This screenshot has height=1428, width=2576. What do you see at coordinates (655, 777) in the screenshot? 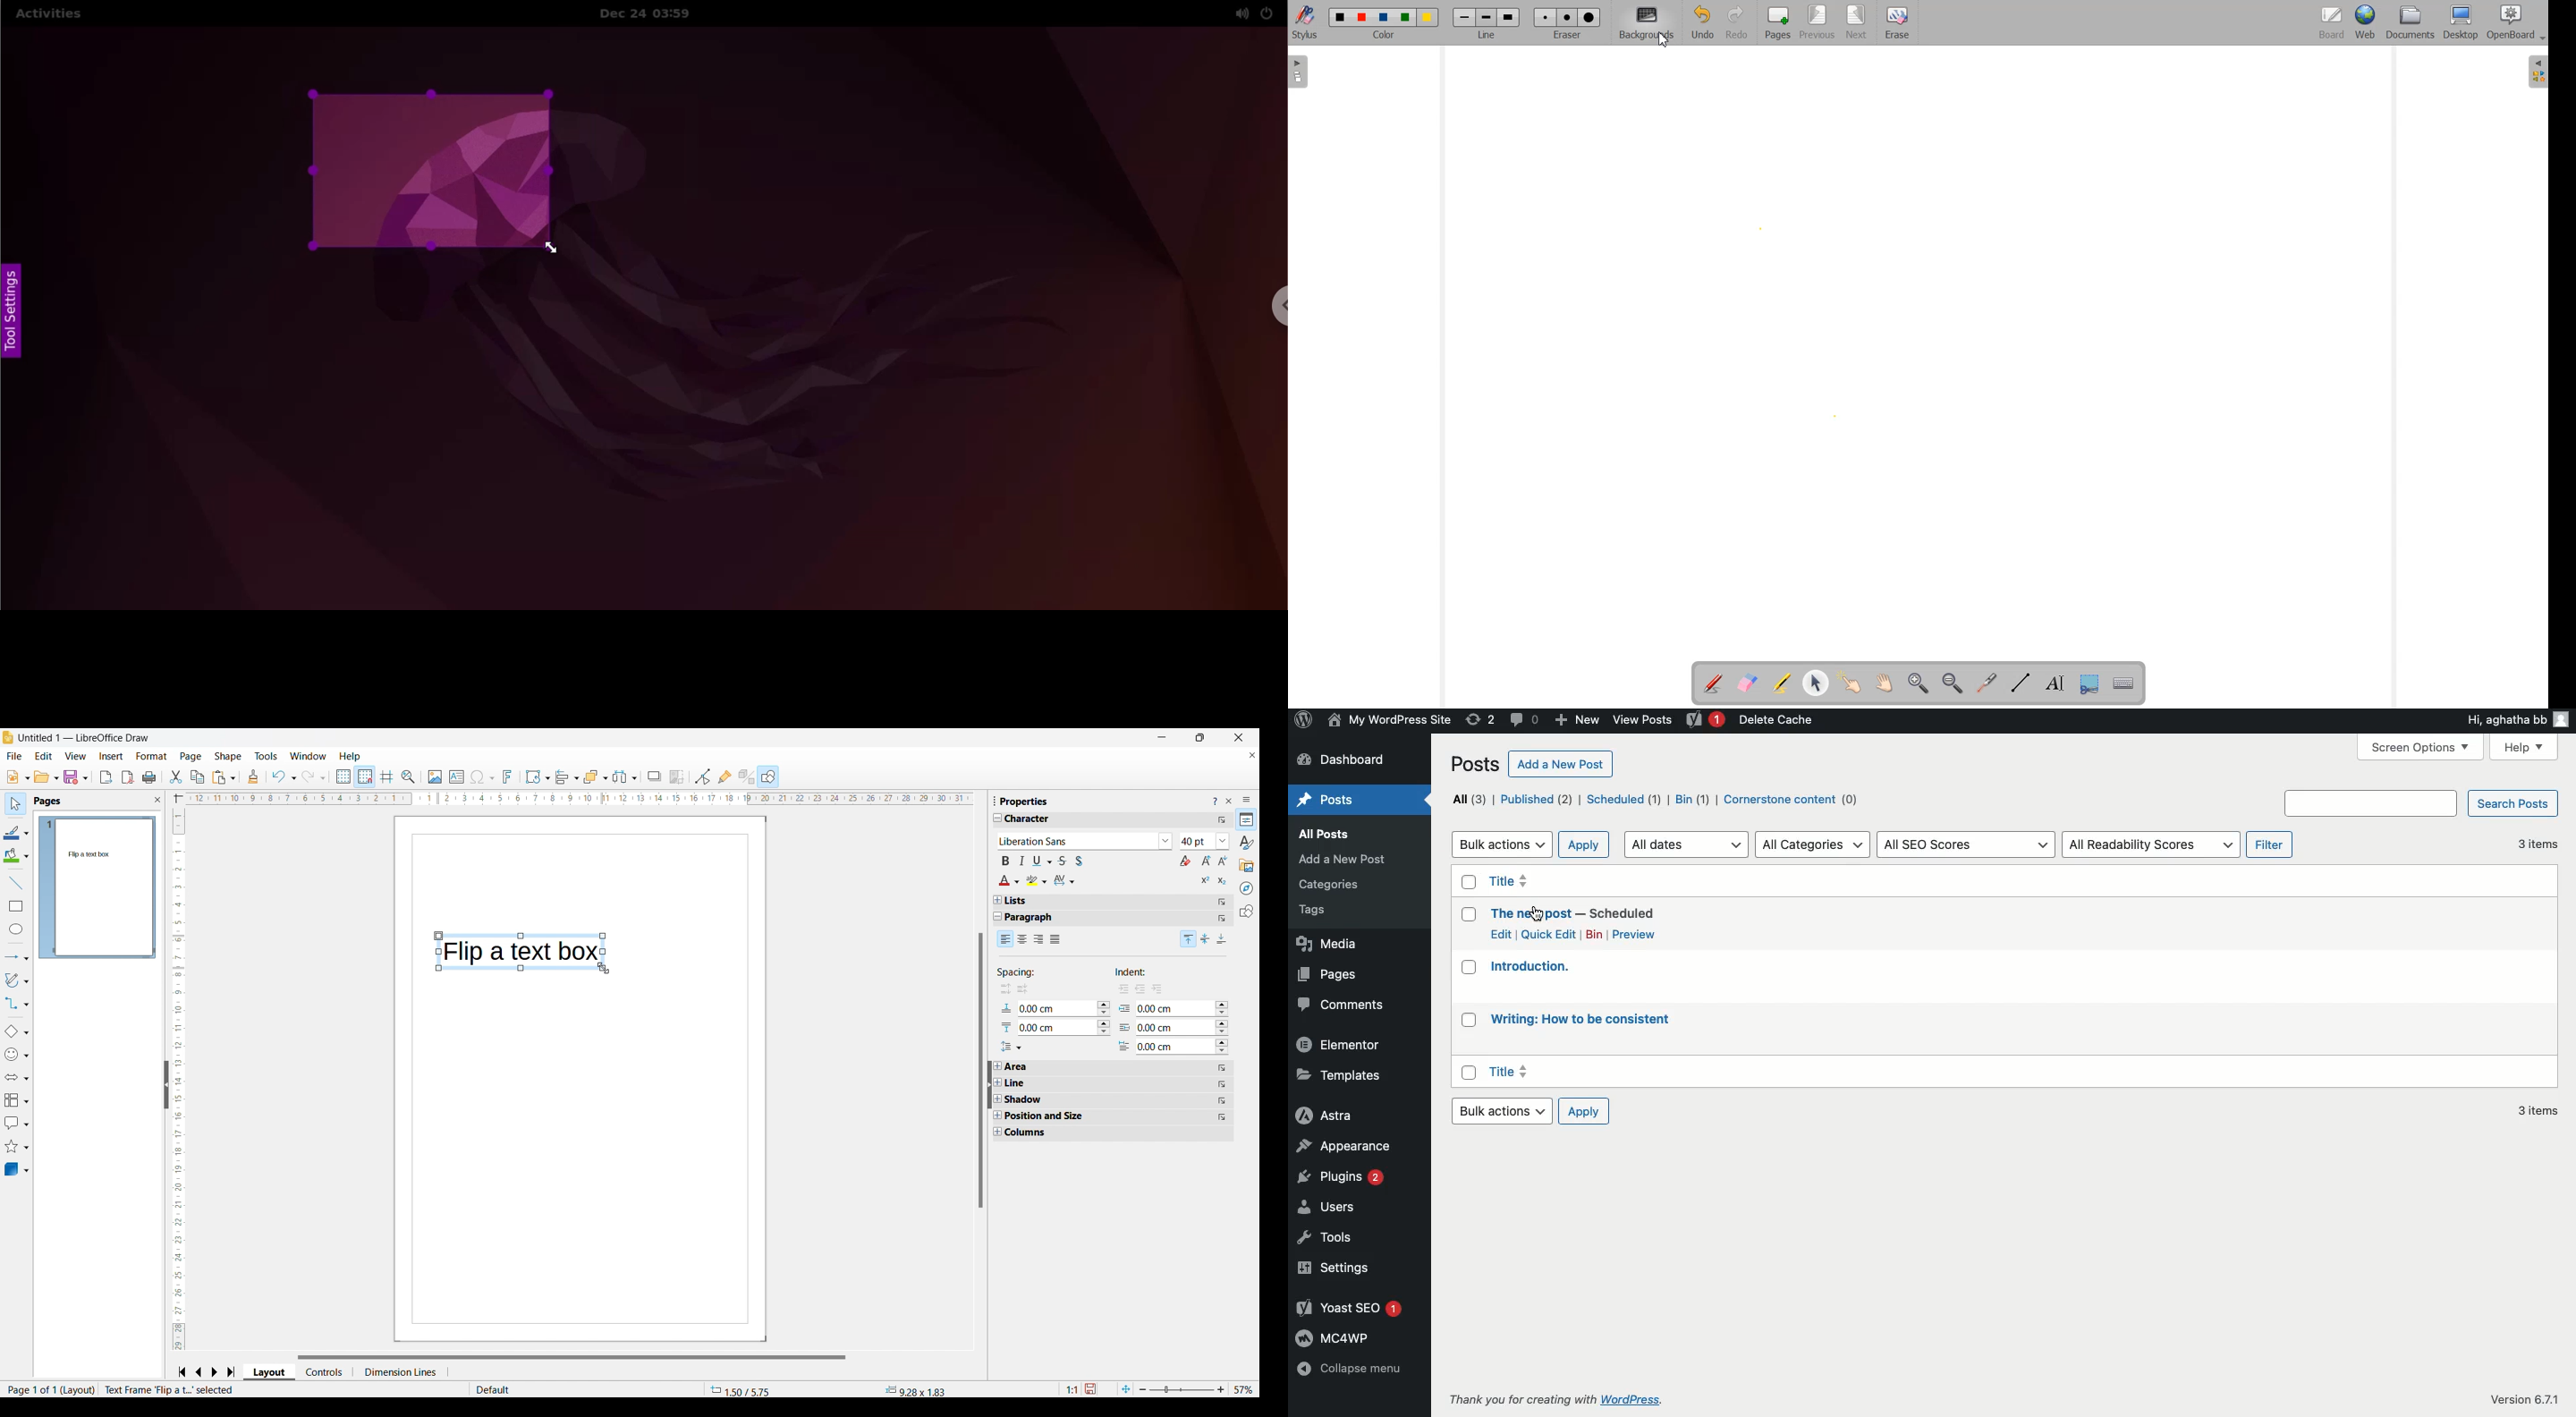
I see `Shadow` at bounding box center [655, 777].